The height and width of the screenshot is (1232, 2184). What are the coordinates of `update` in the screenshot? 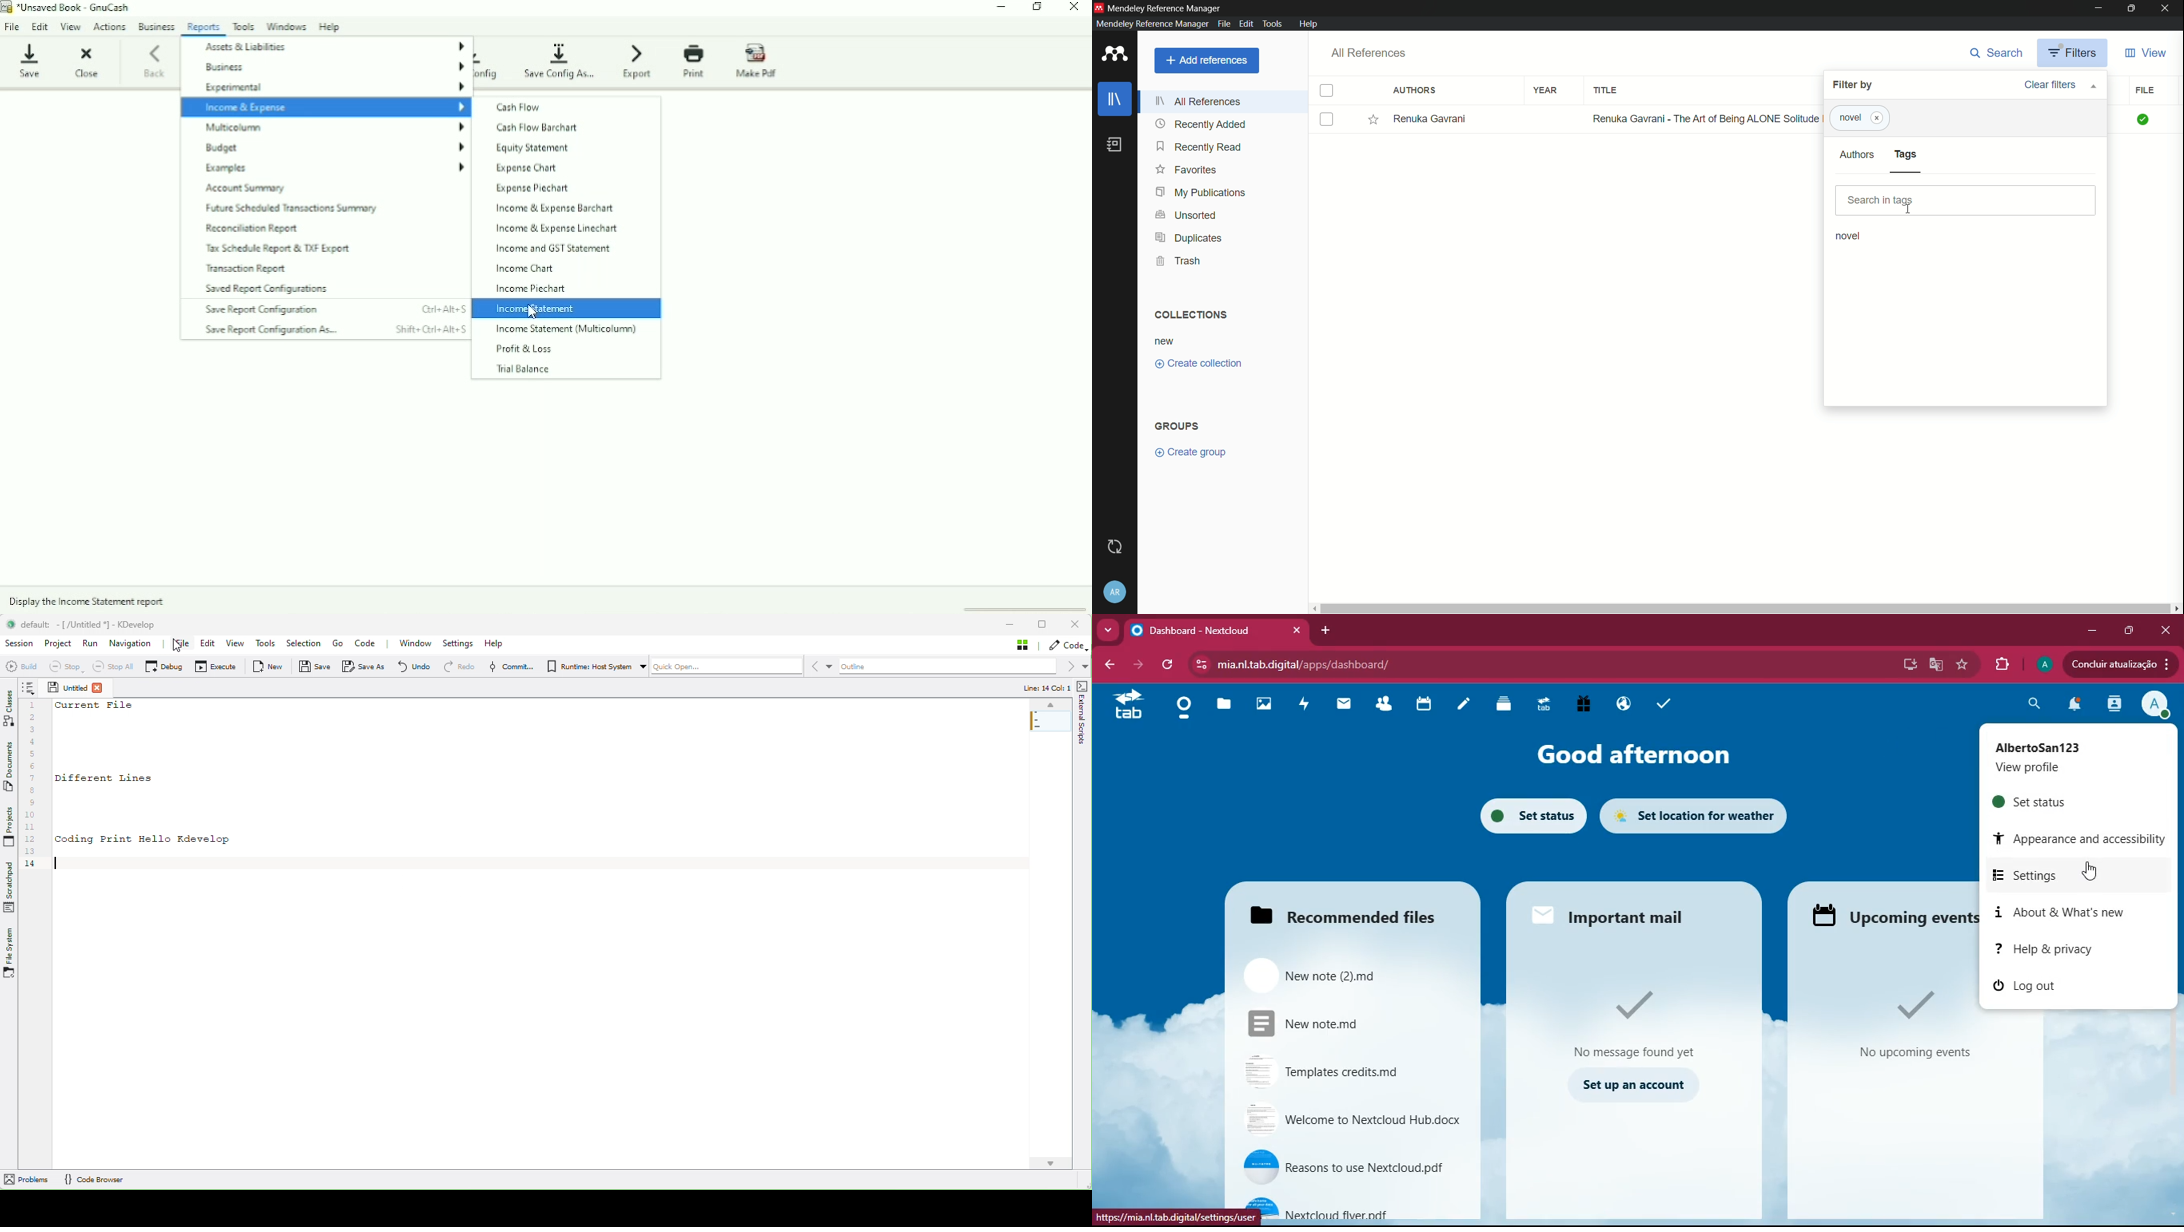 It's located at (2116, 664).